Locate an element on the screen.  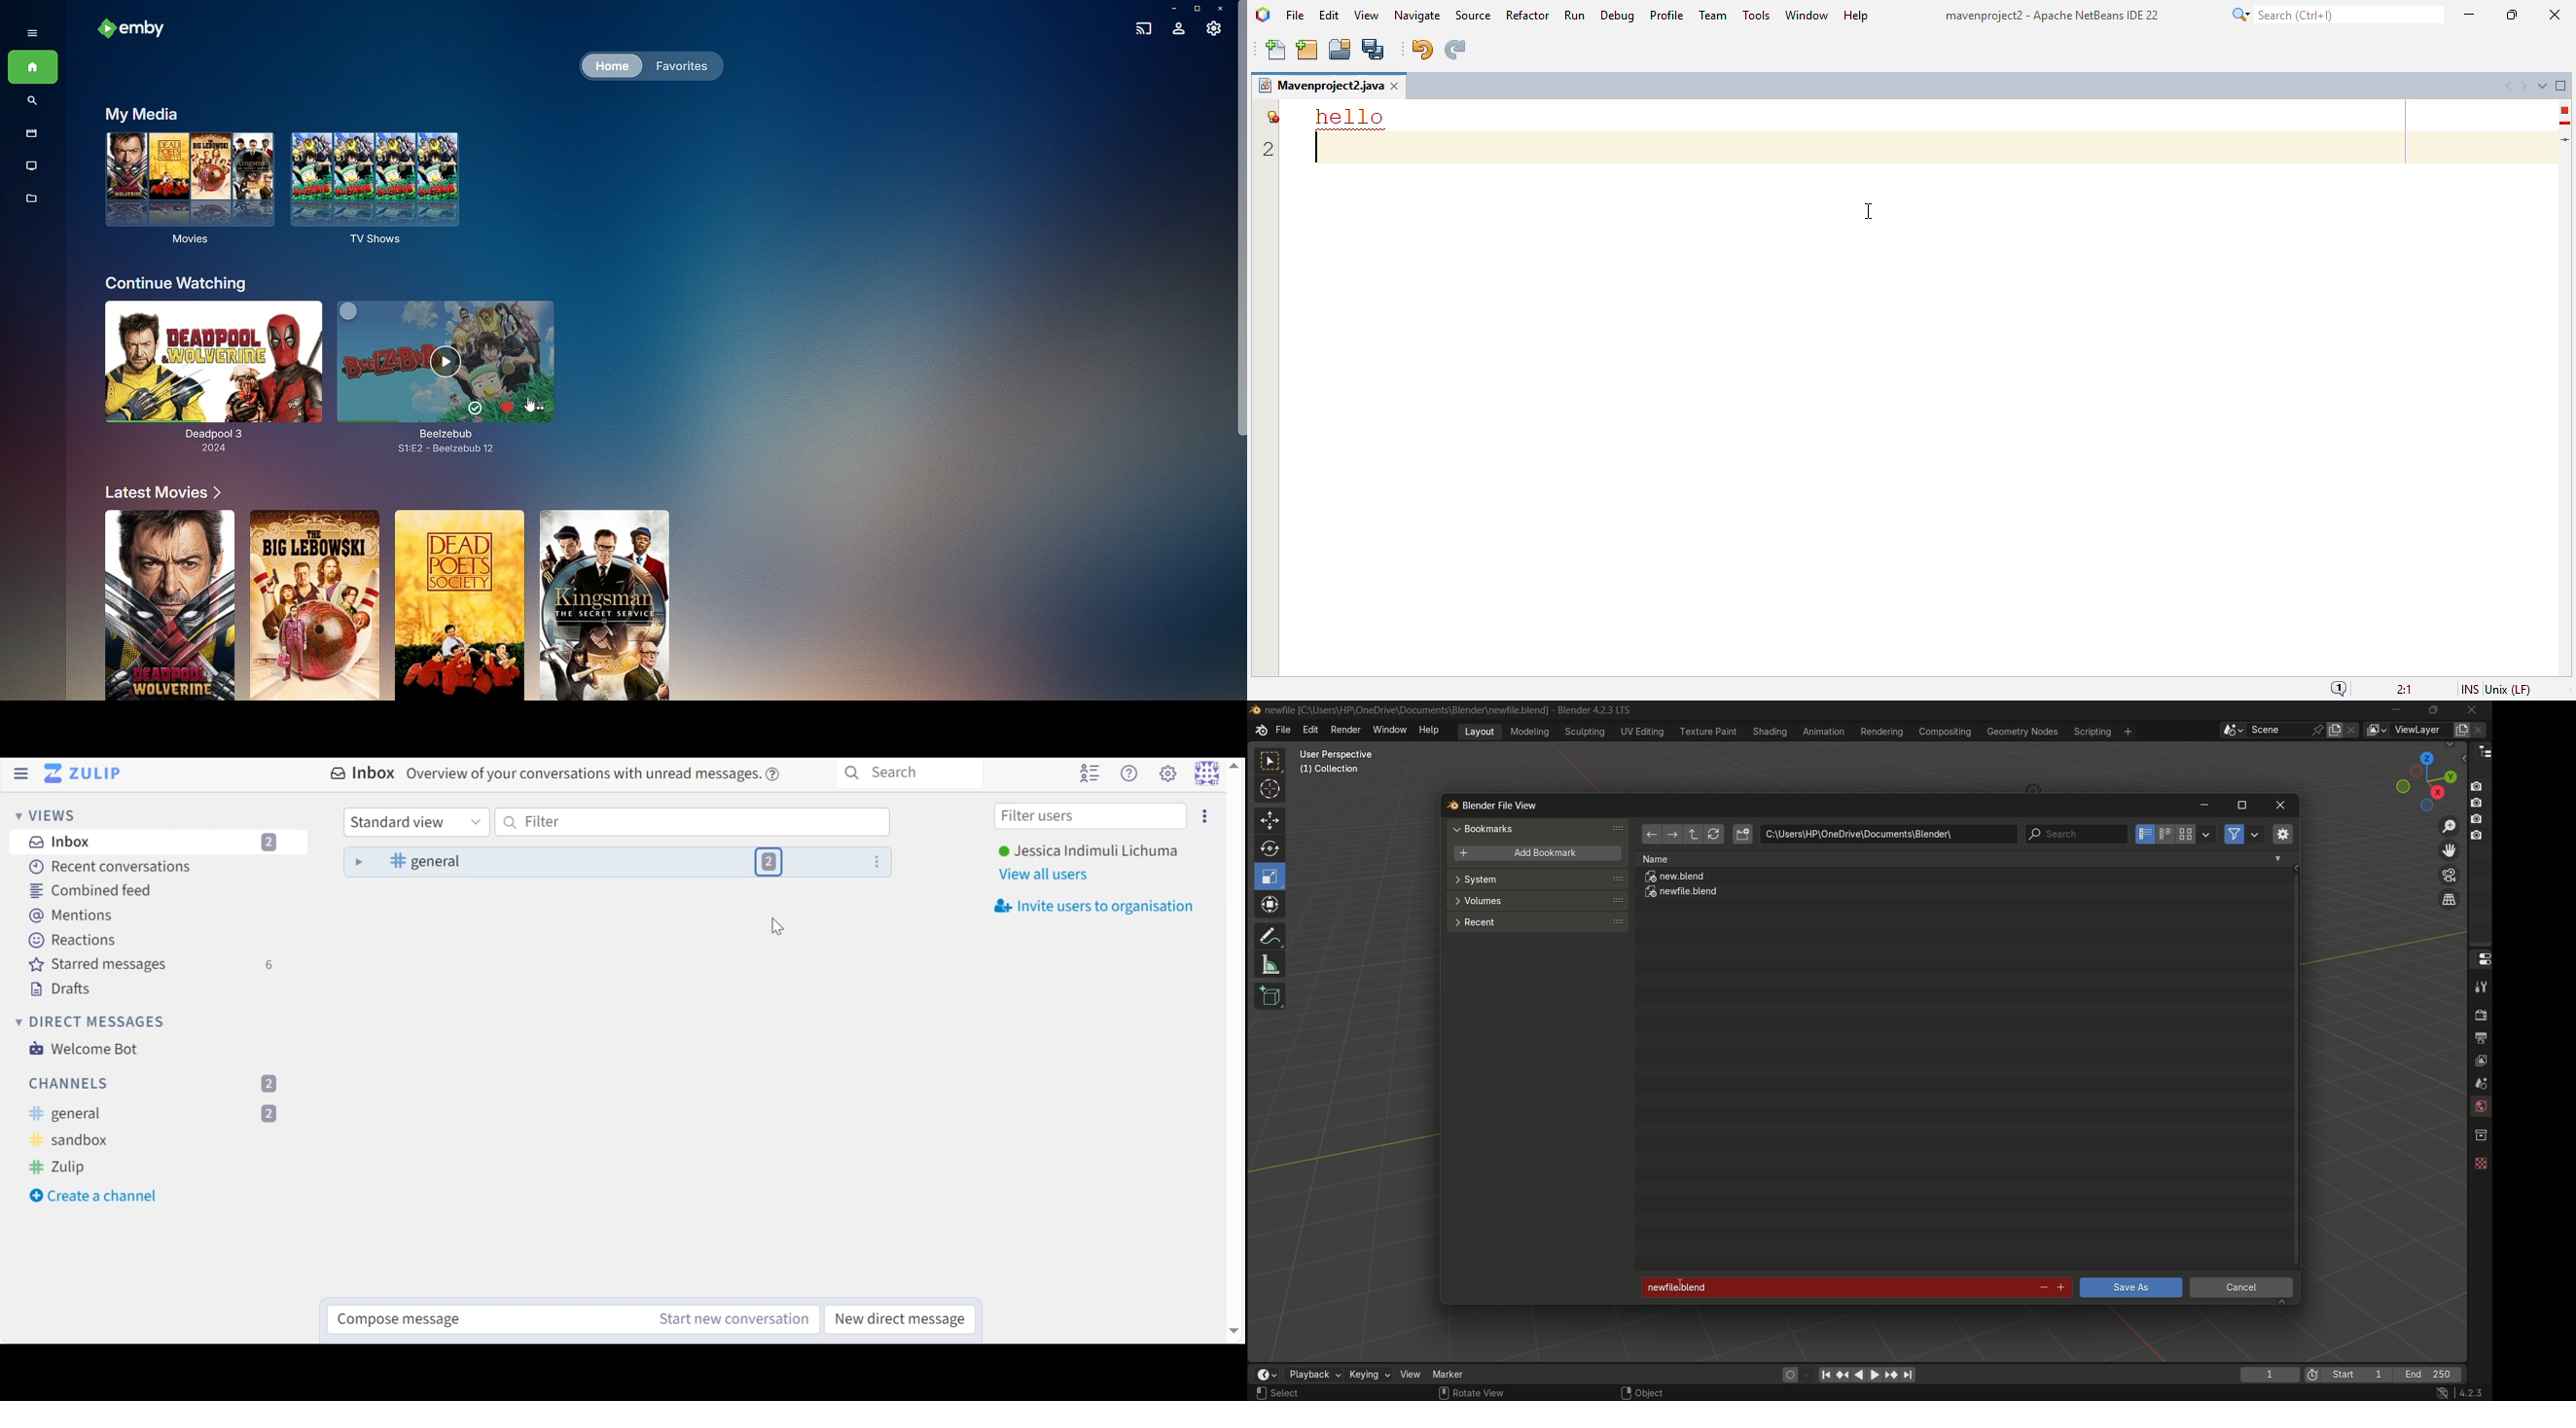
Filter is located at coordinates (690, 822).